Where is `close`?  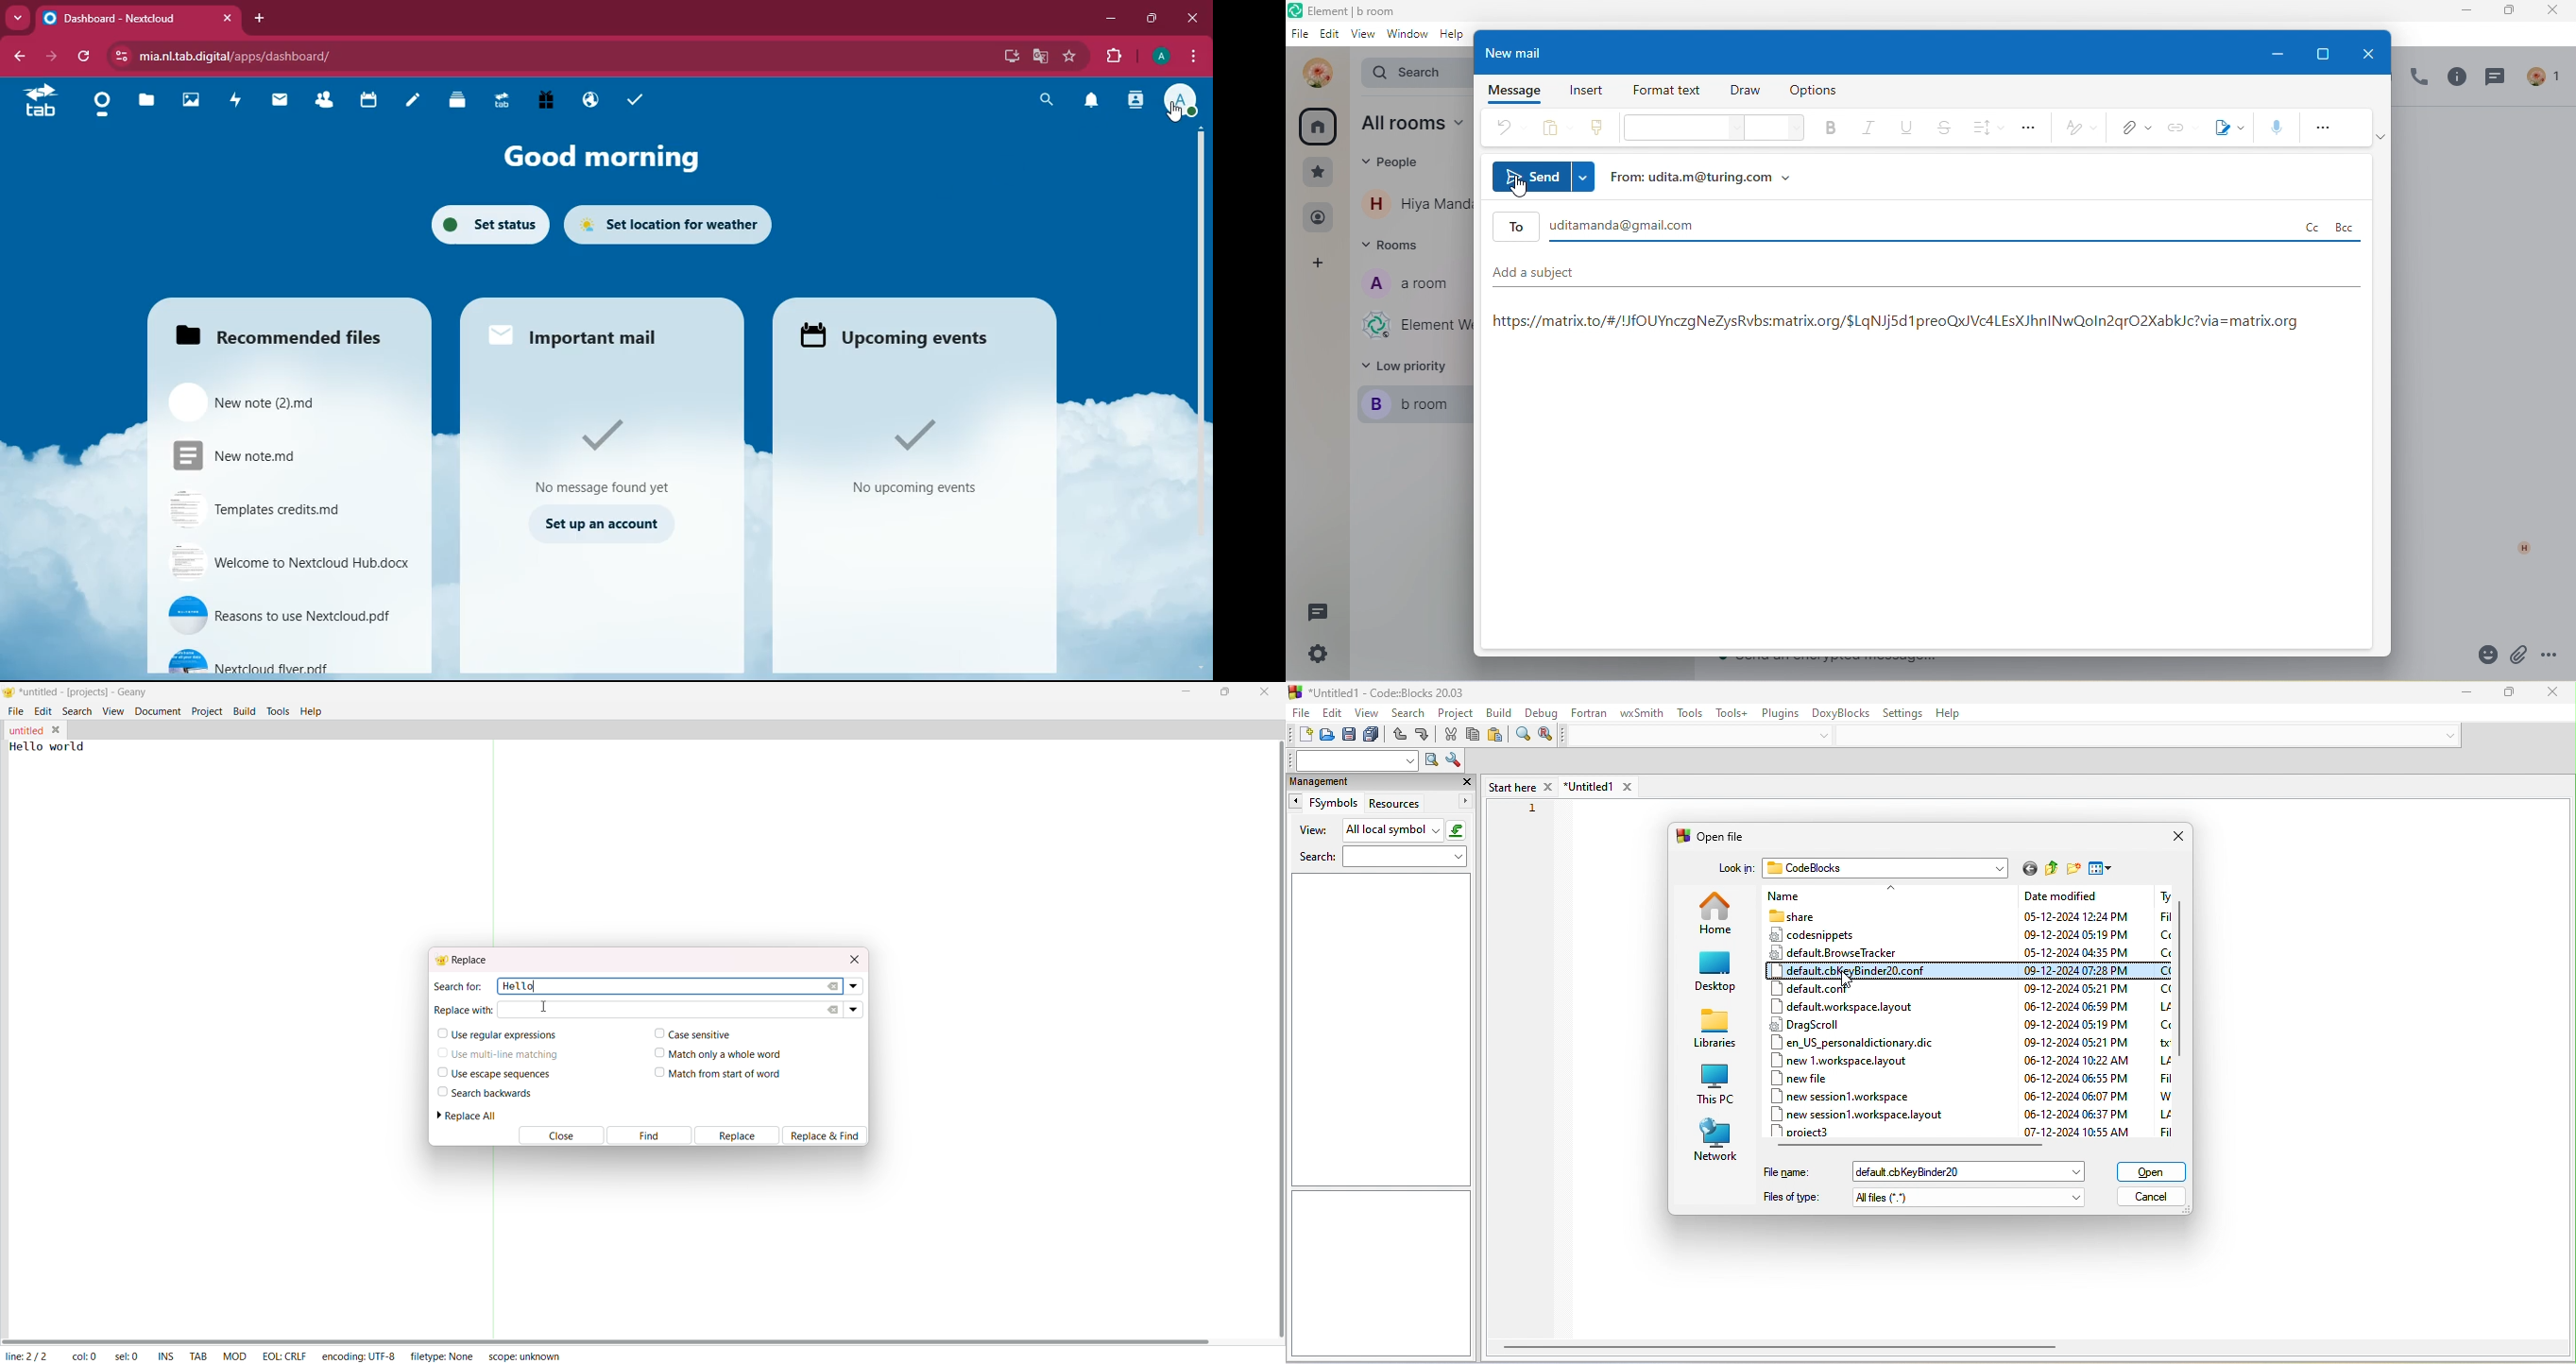
close is located at coordinates (2366, 52).